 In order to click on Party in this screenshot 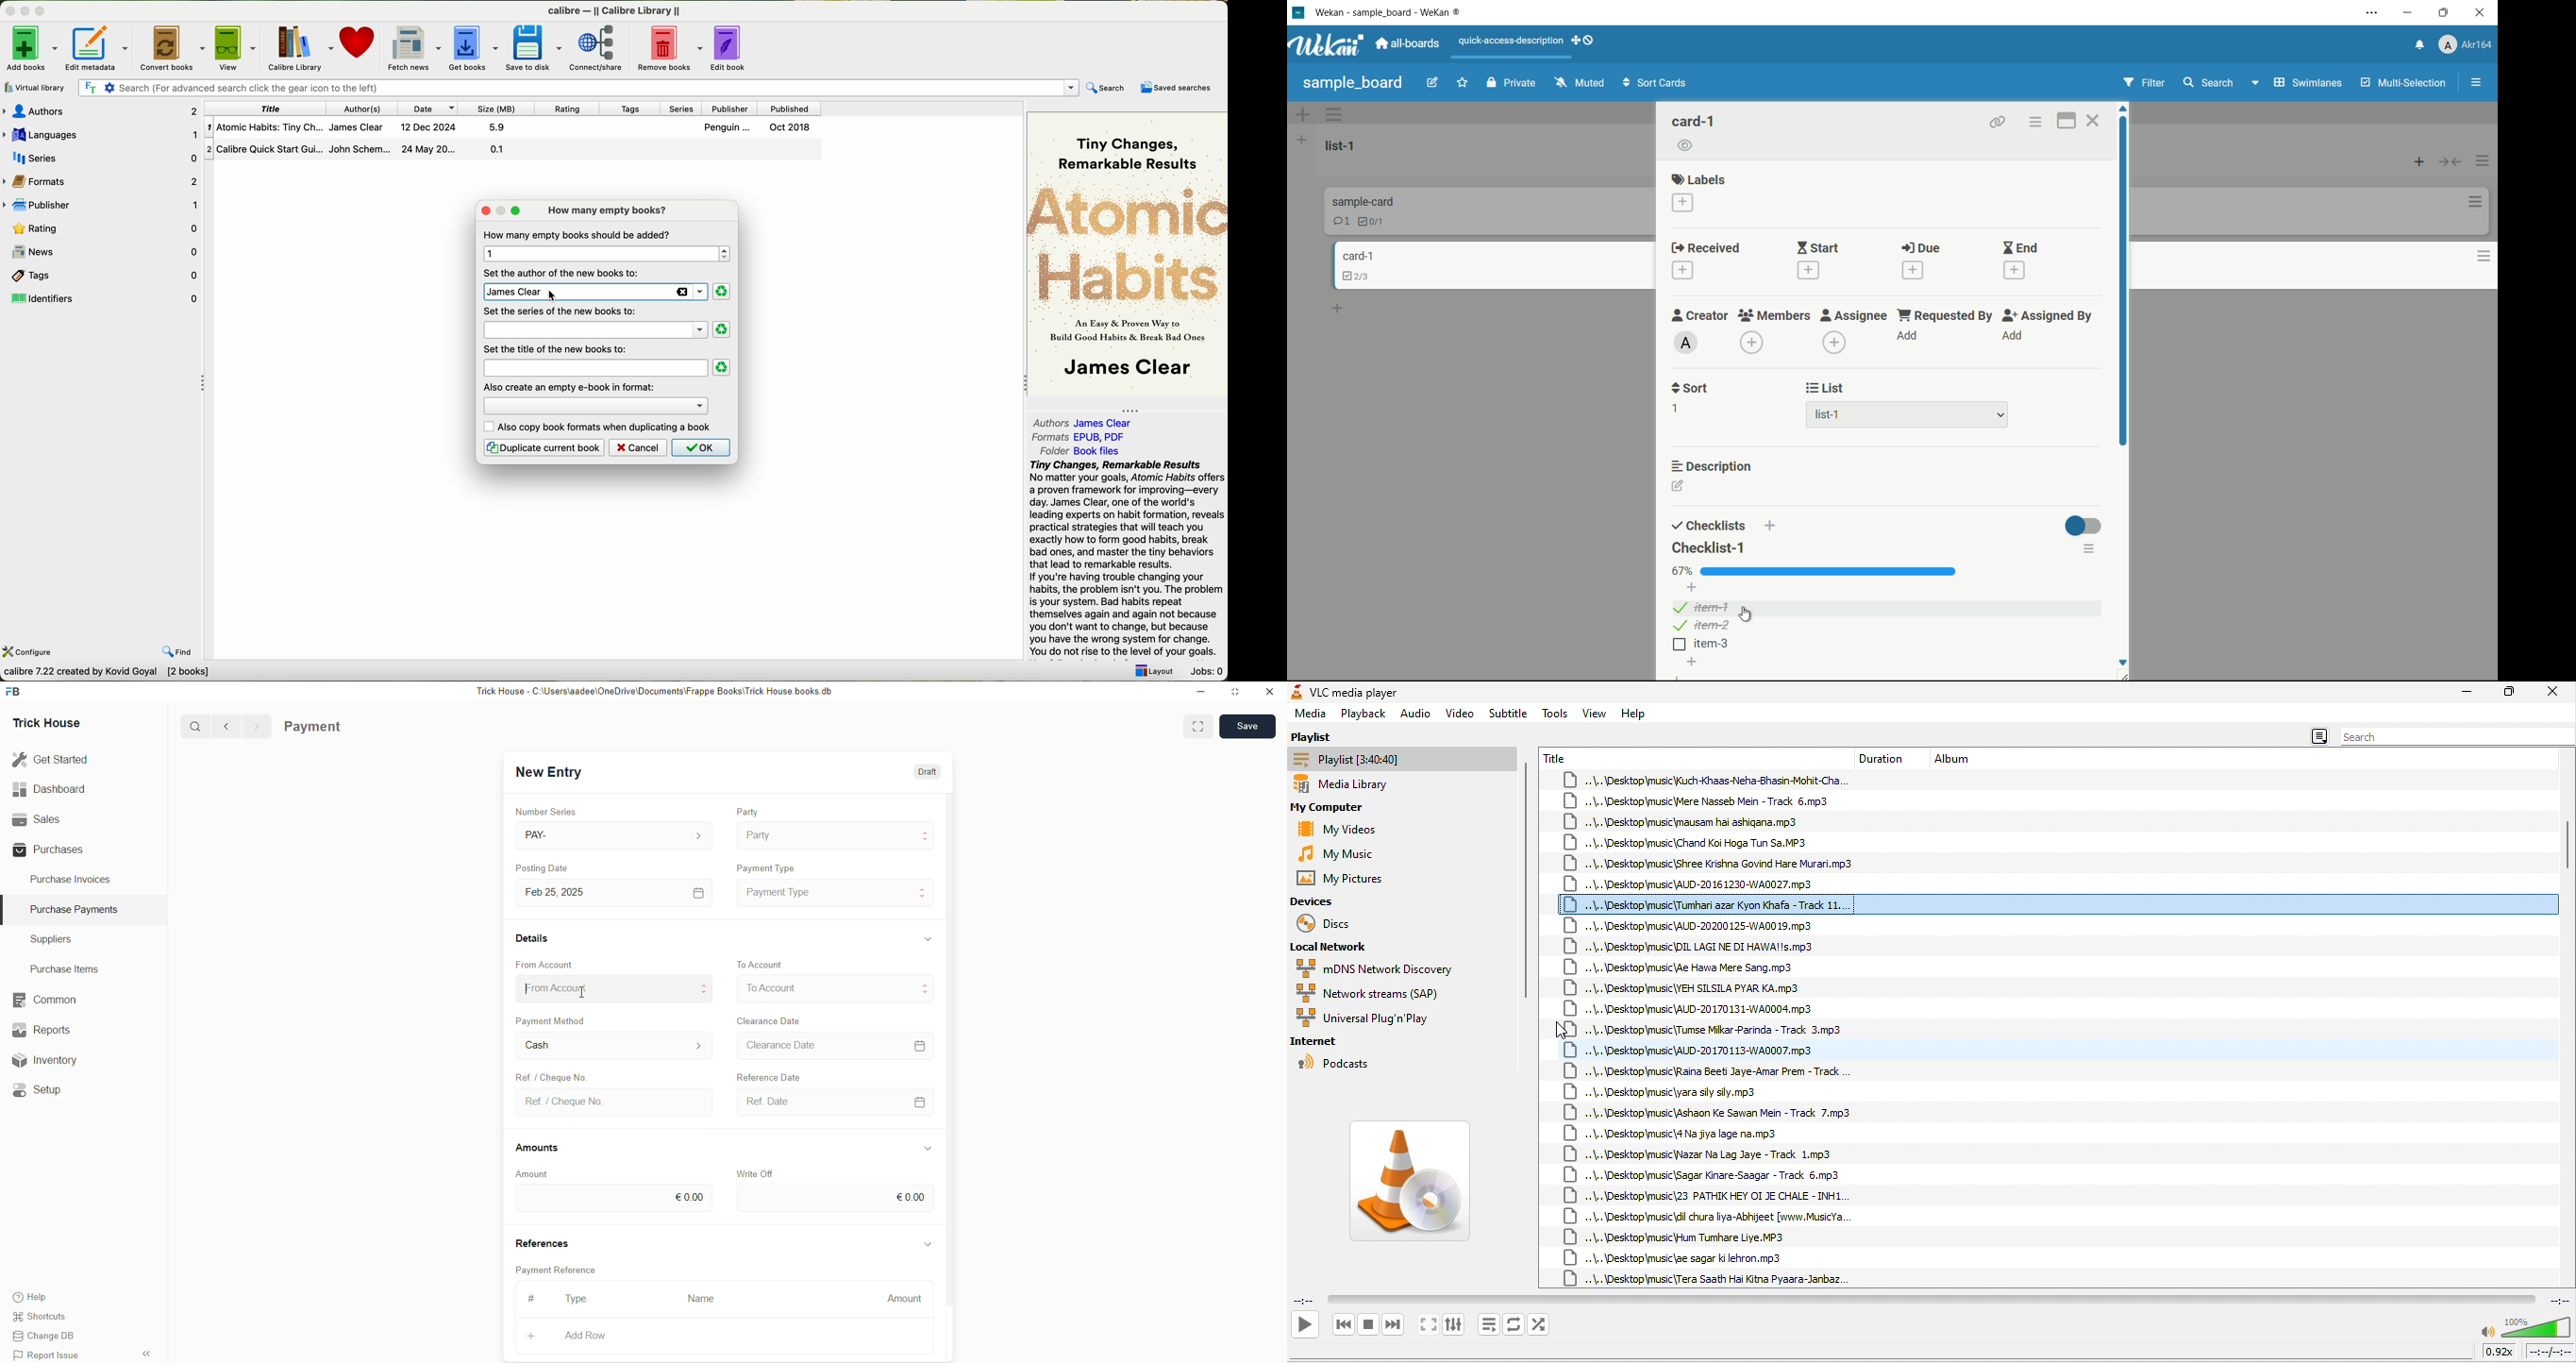, I will do `click(760, 834)`.